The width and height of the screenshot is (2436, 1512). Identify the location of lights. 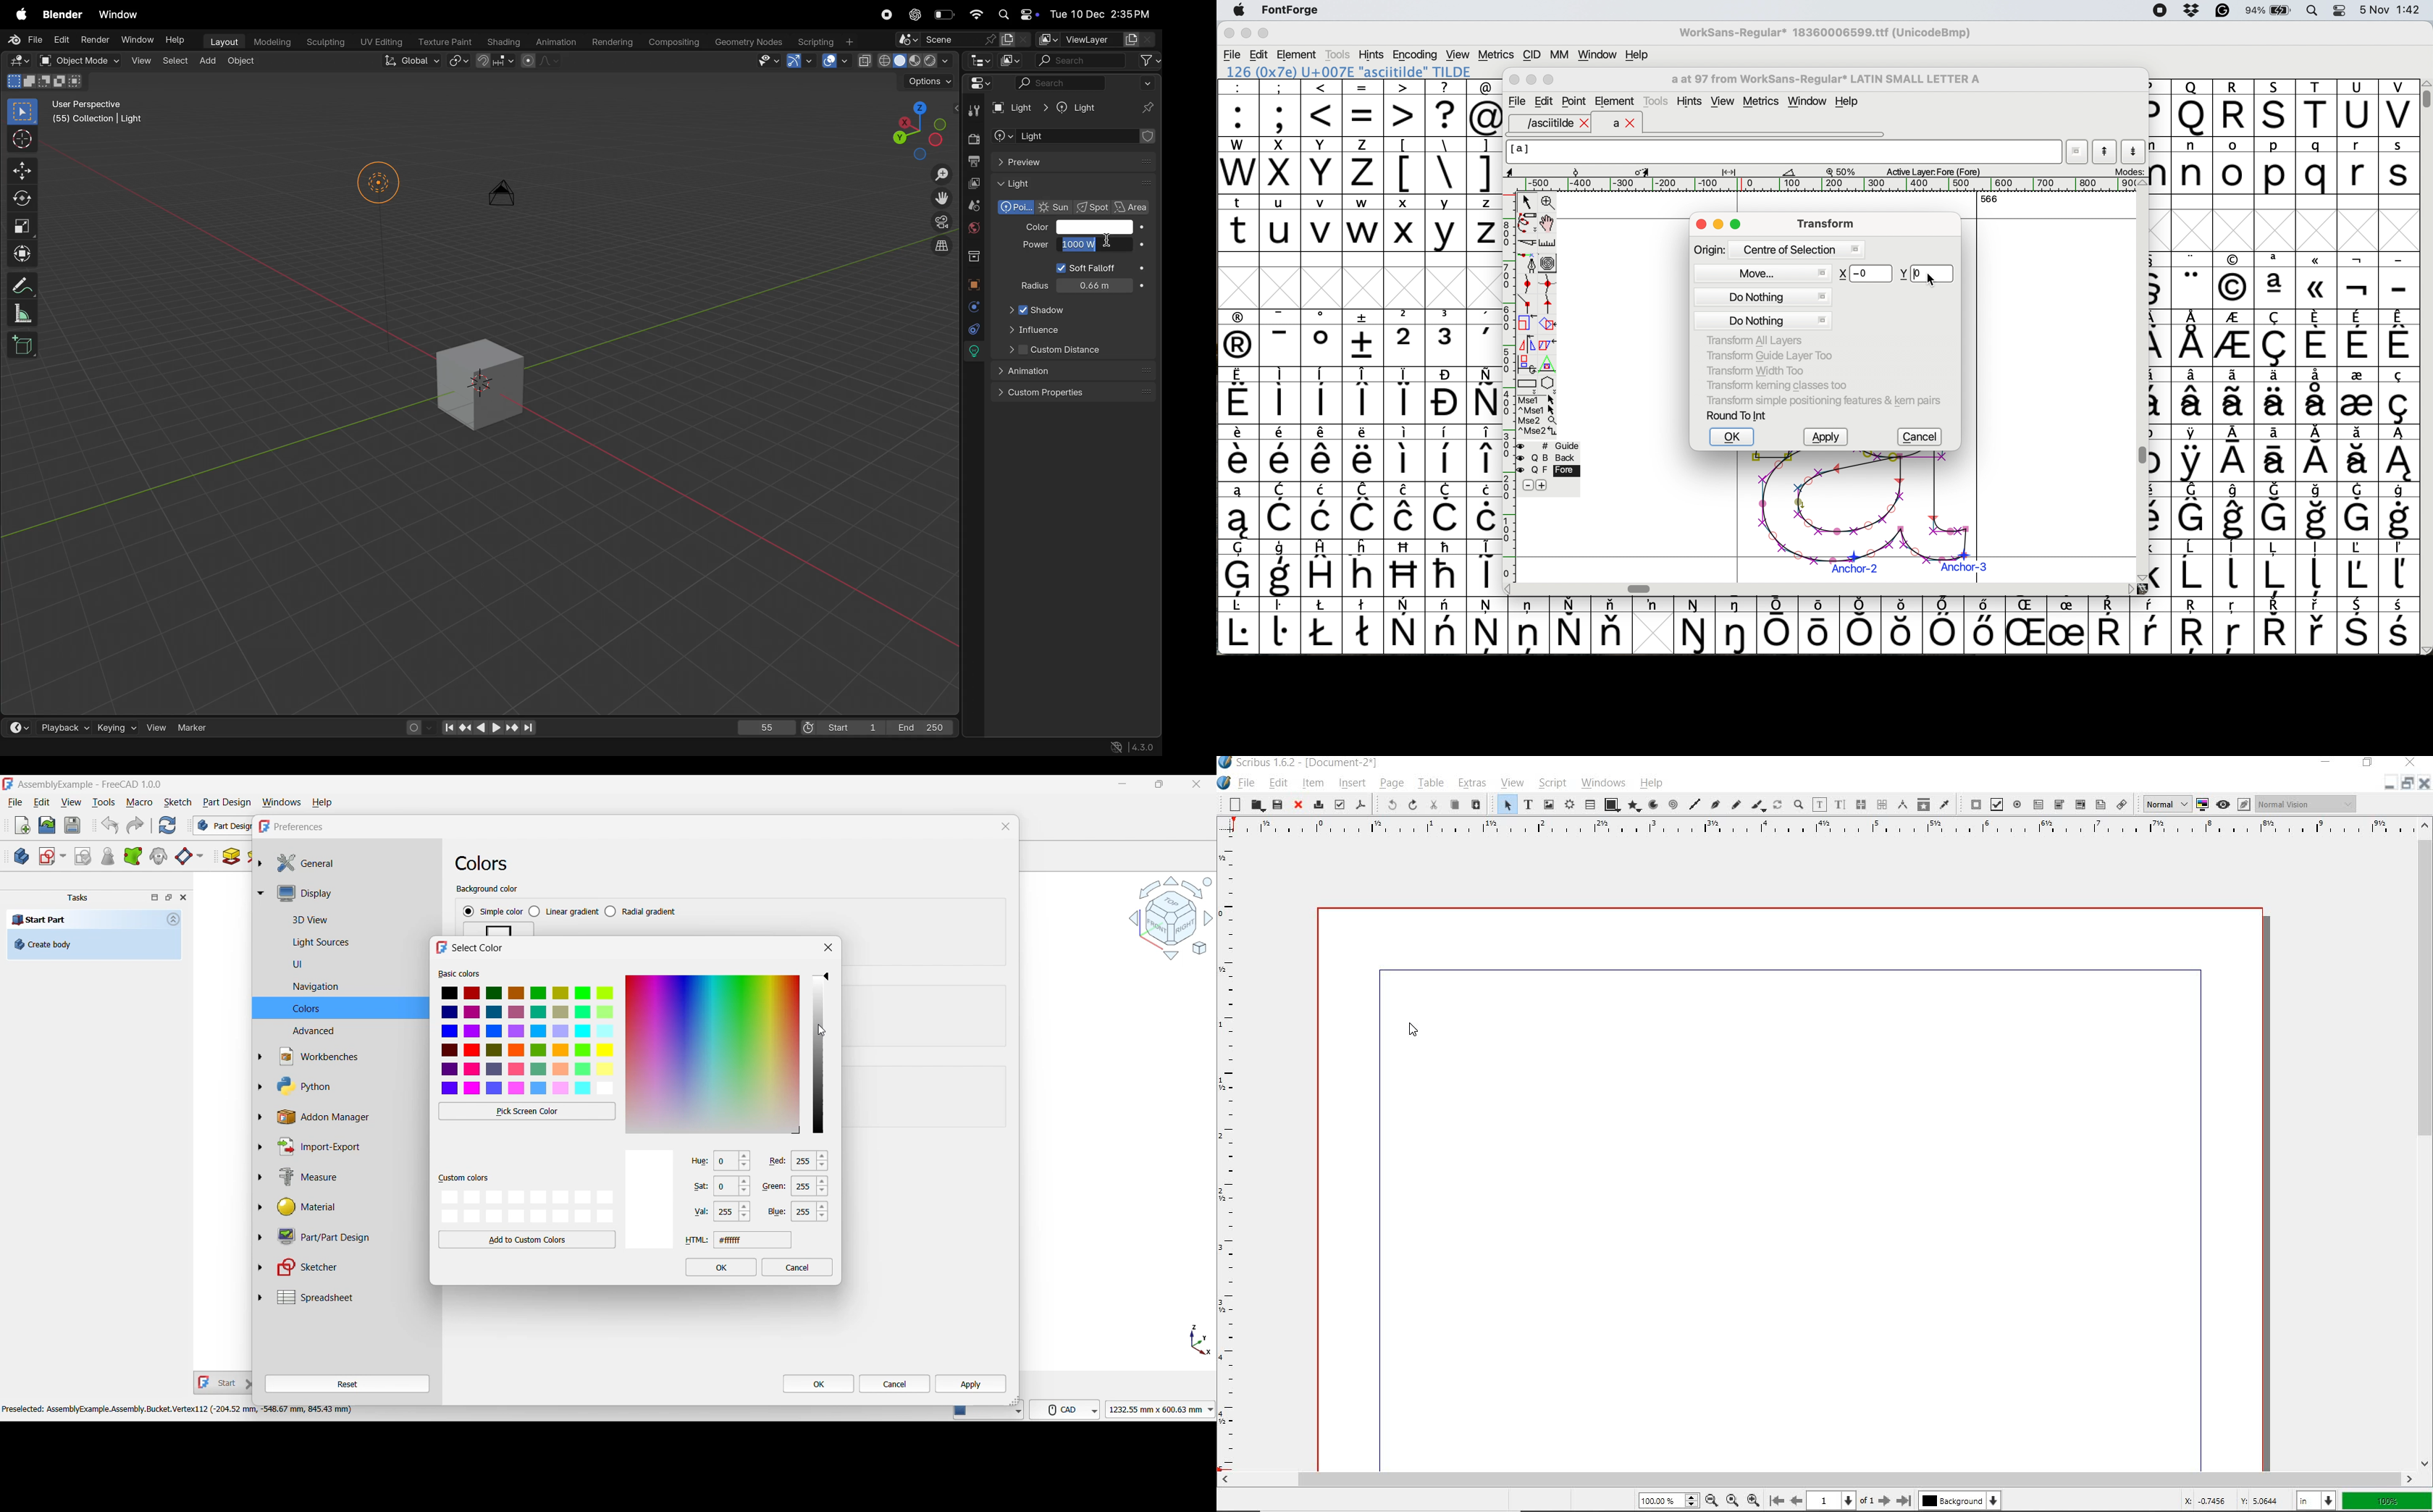
(973, 352).